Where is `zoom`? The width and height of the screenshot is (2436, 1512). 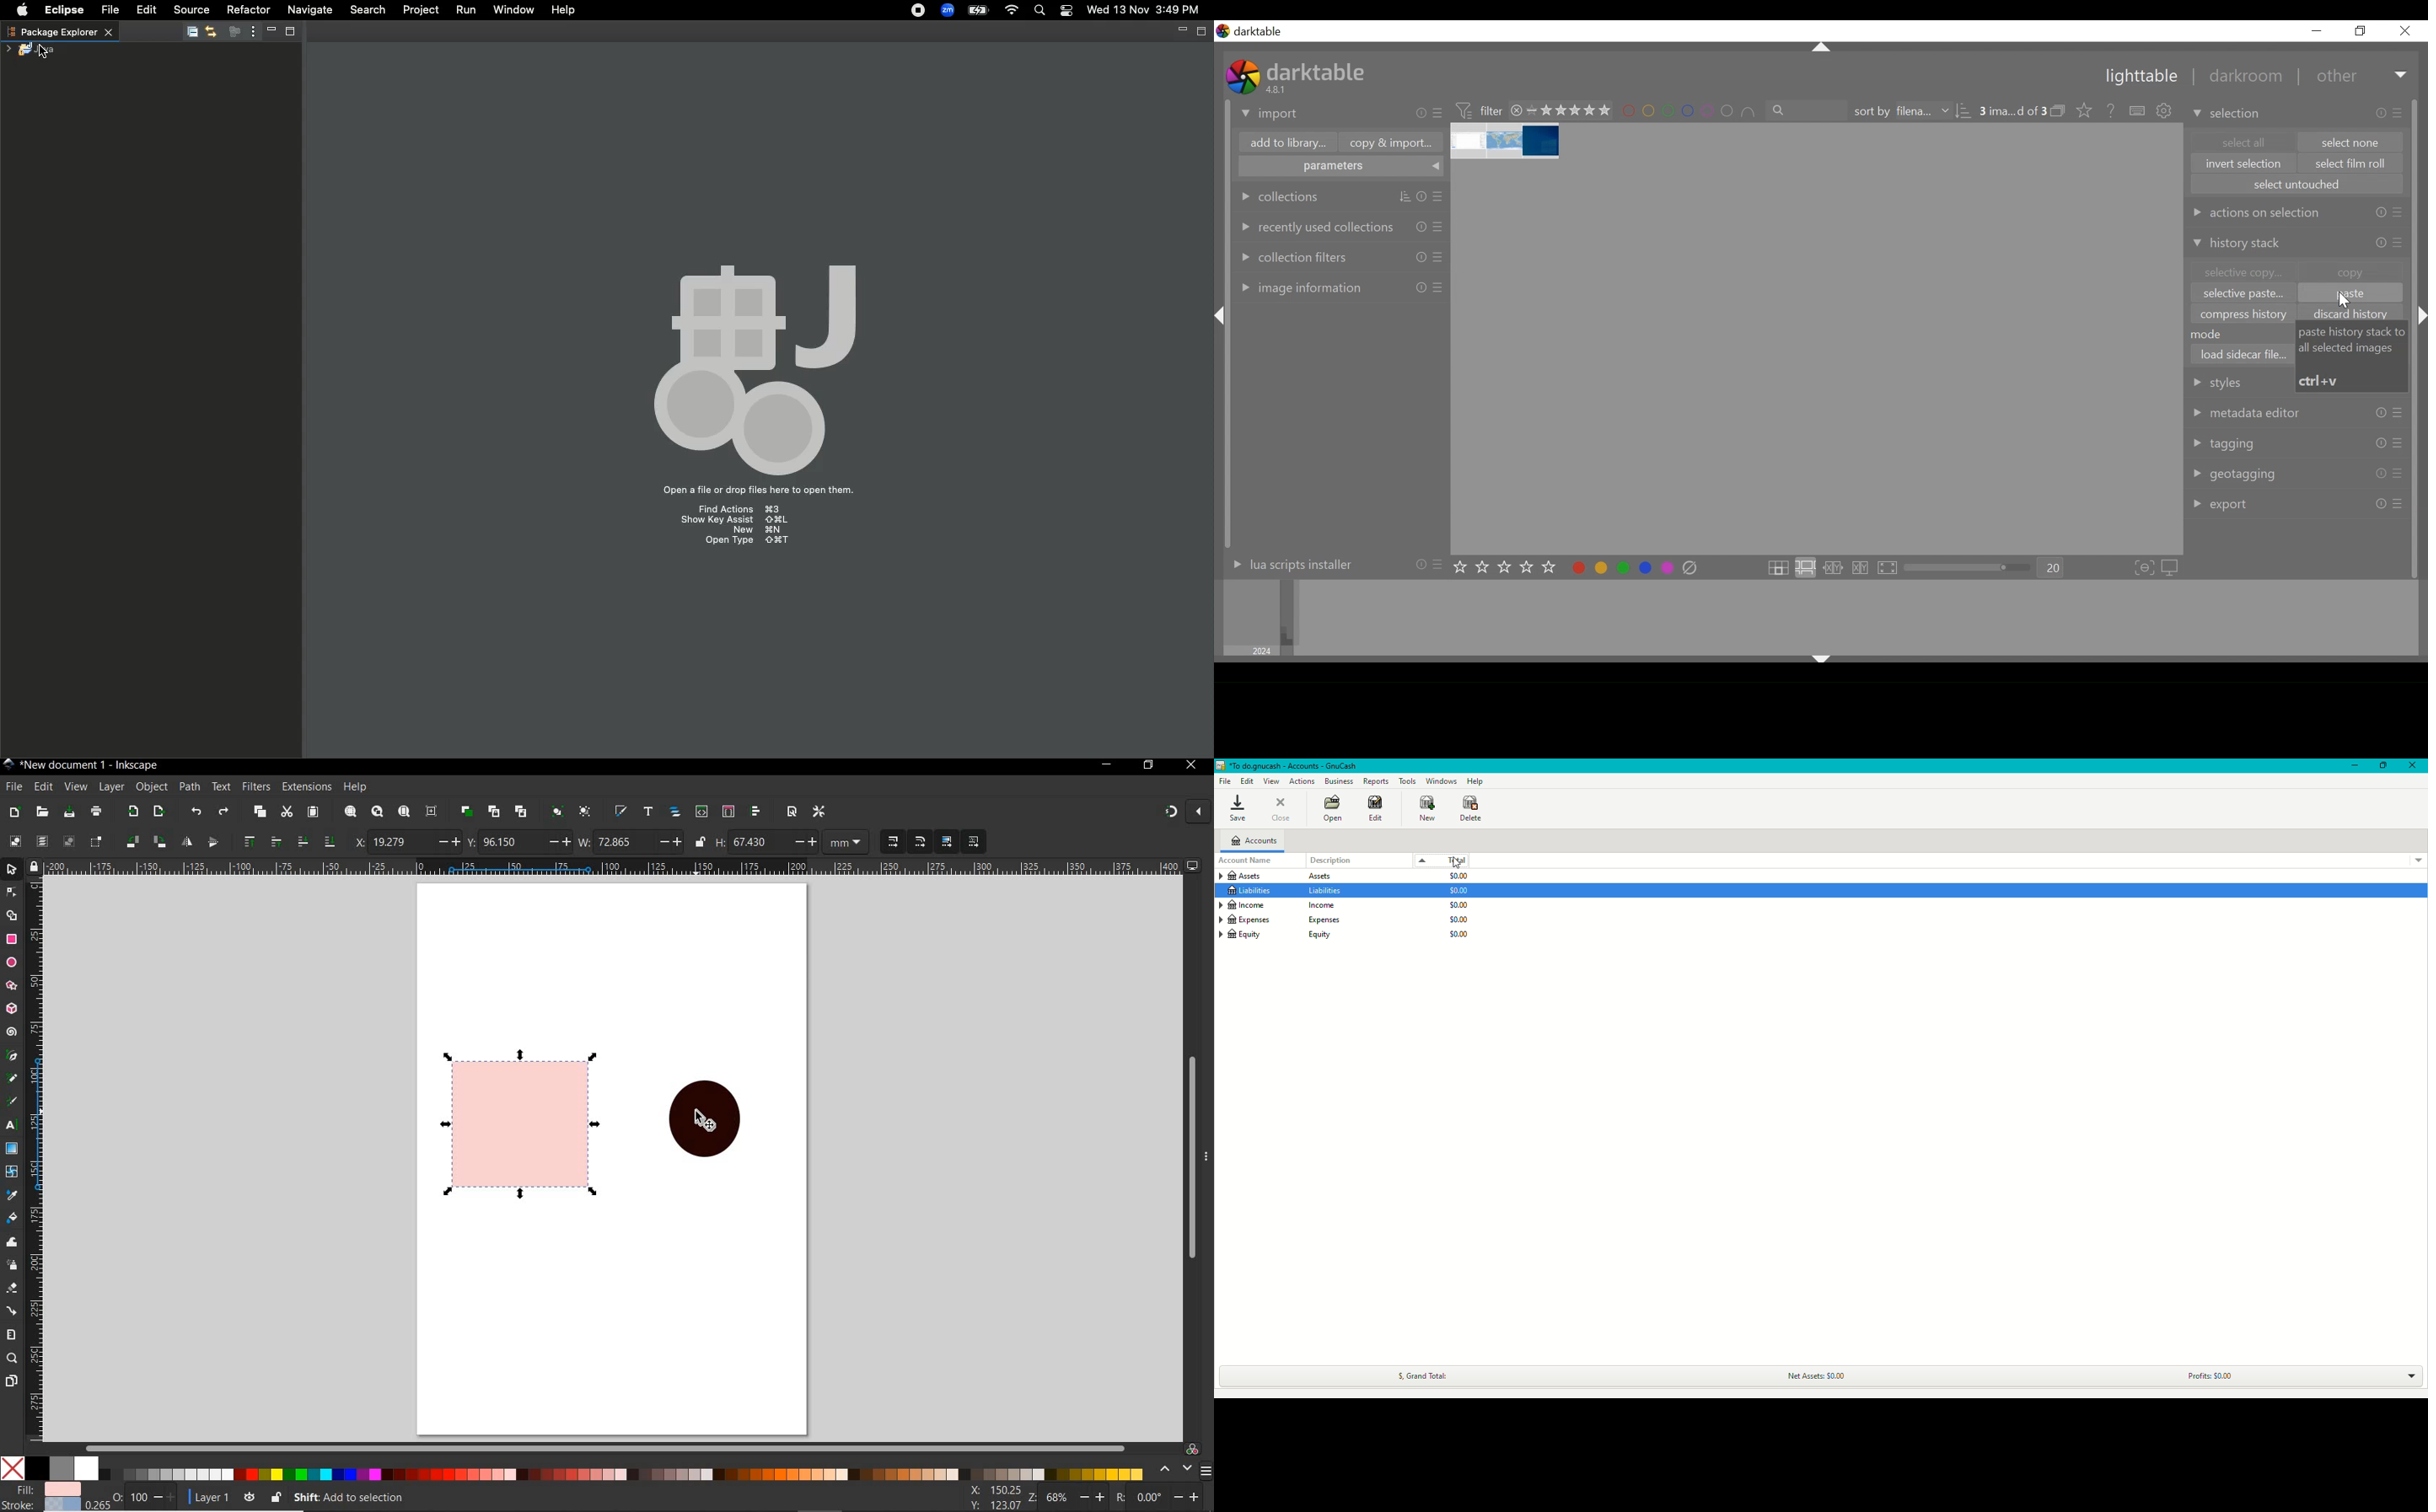
zoom is located at coordinates (1074, 1500).